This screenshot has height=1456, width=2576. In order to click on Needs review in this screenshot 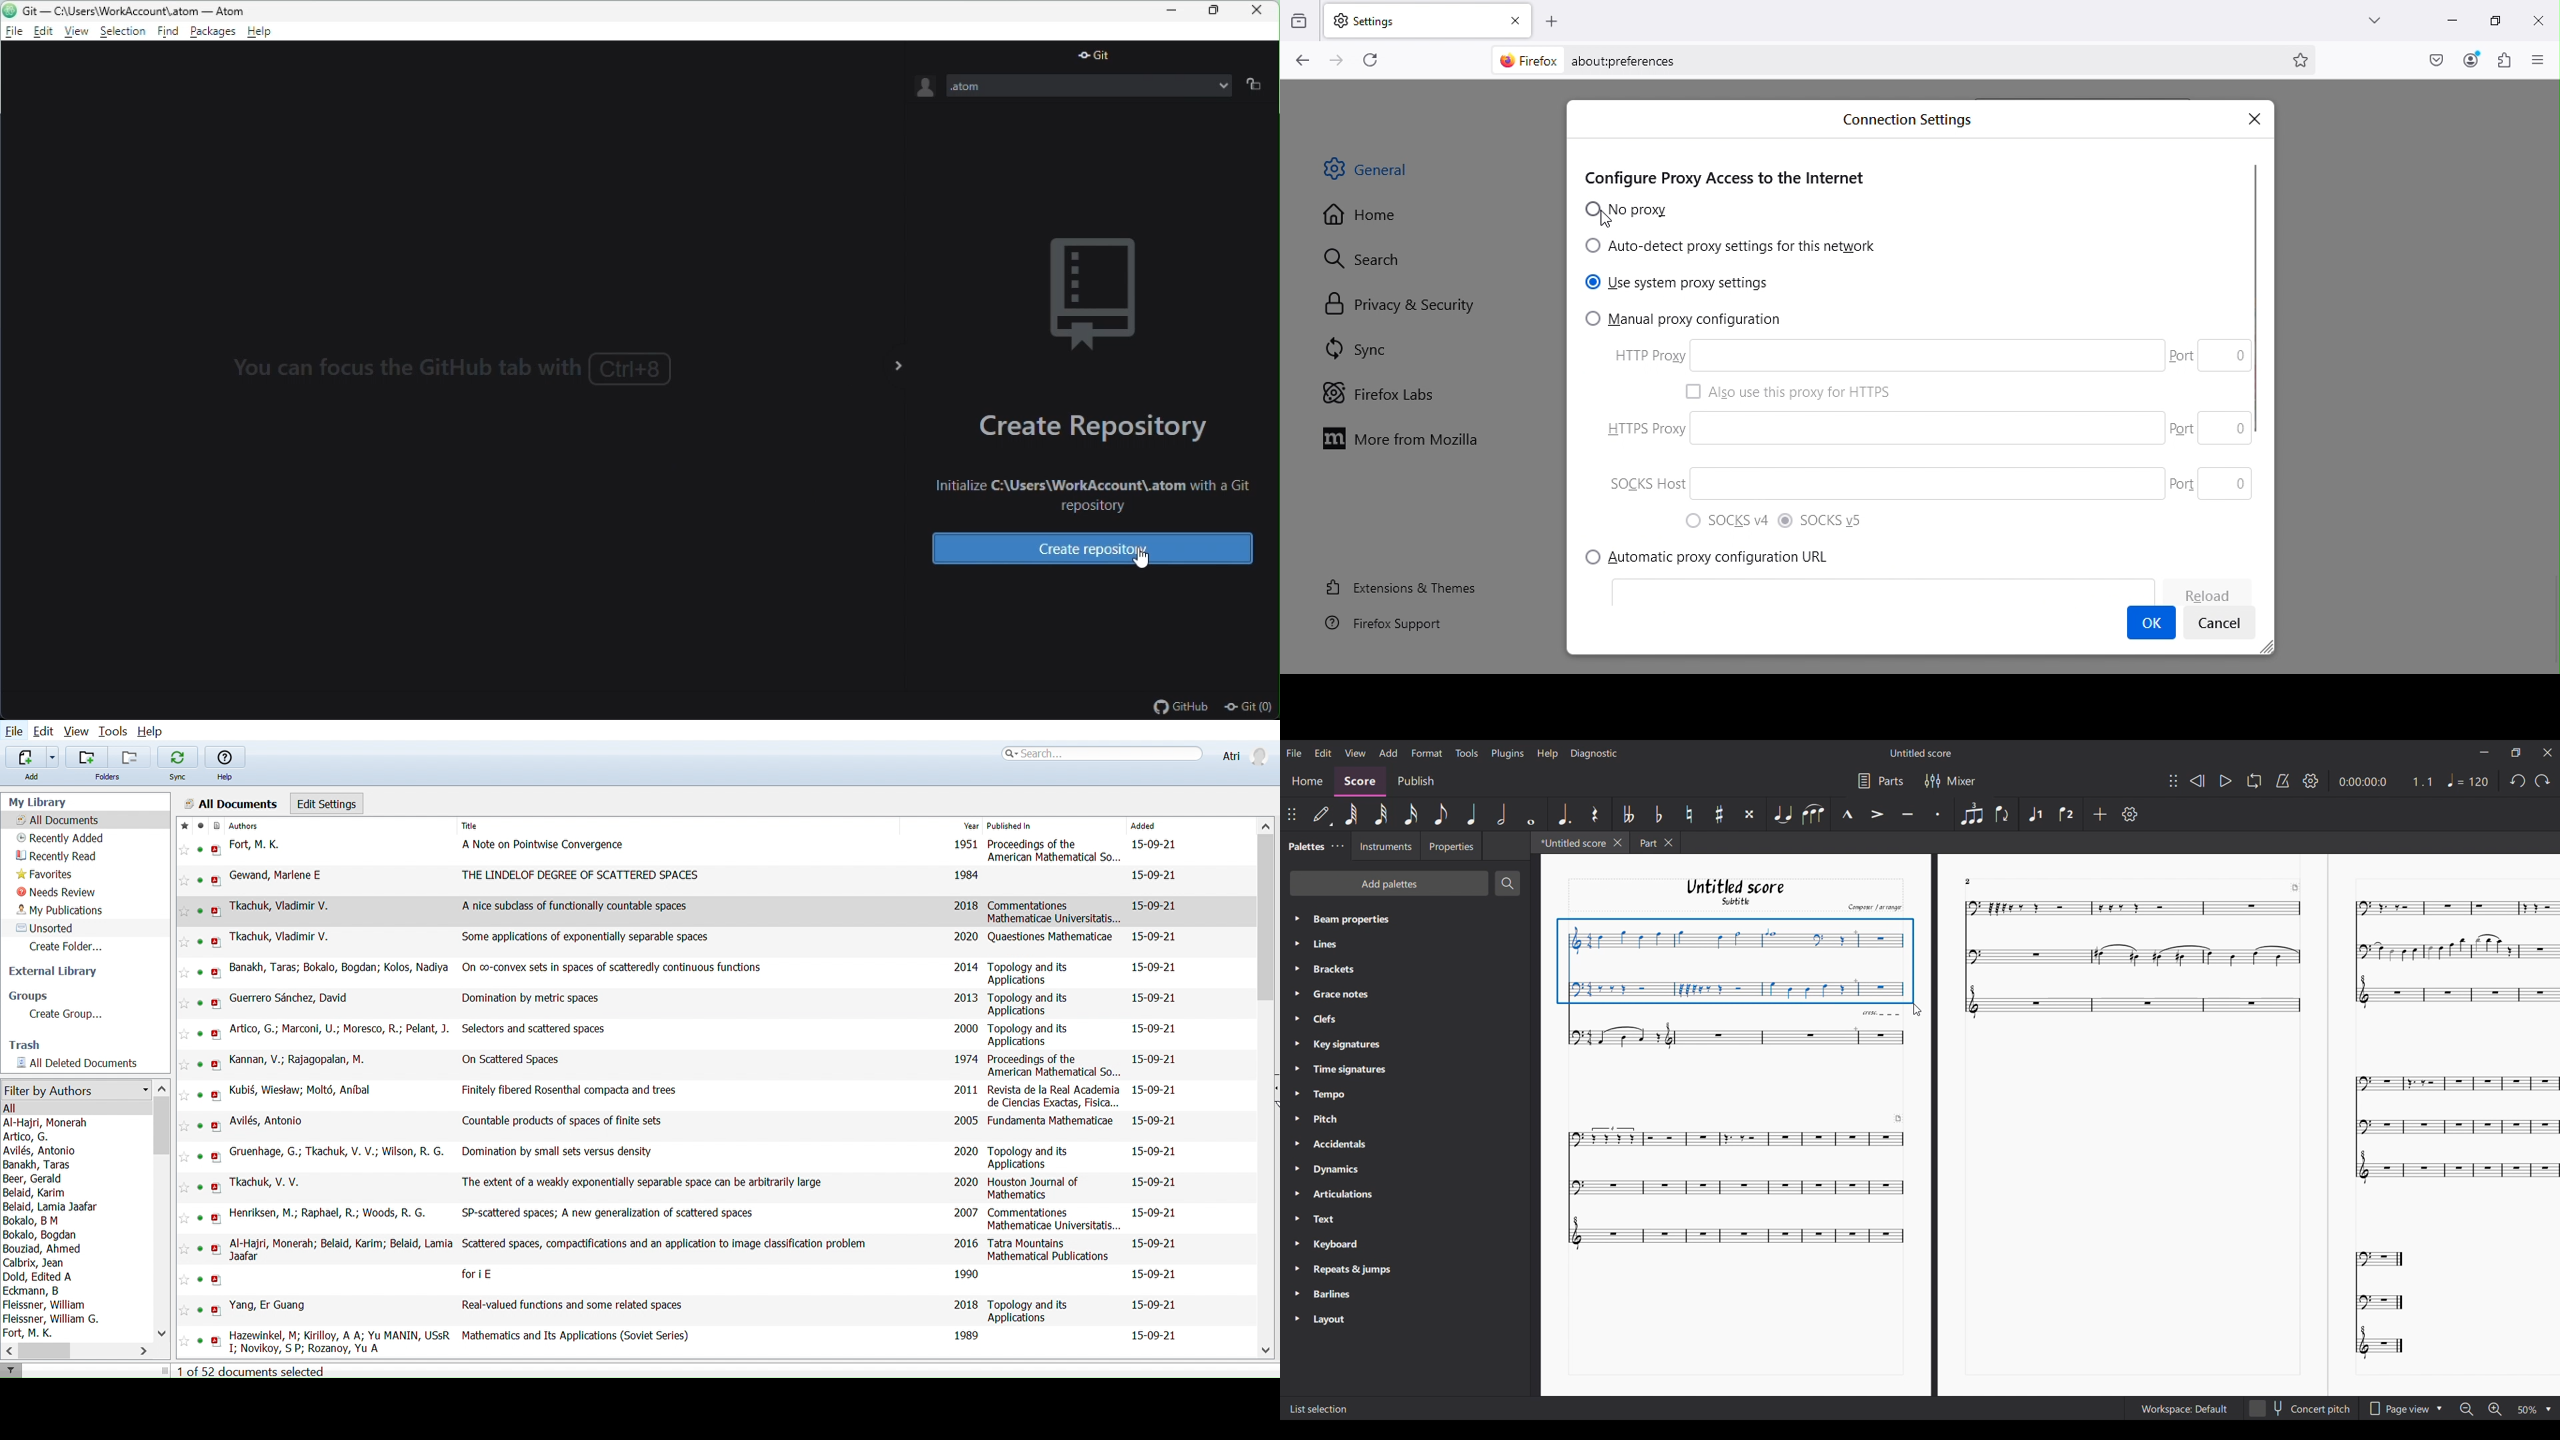, I will do `click(57, 893)`.